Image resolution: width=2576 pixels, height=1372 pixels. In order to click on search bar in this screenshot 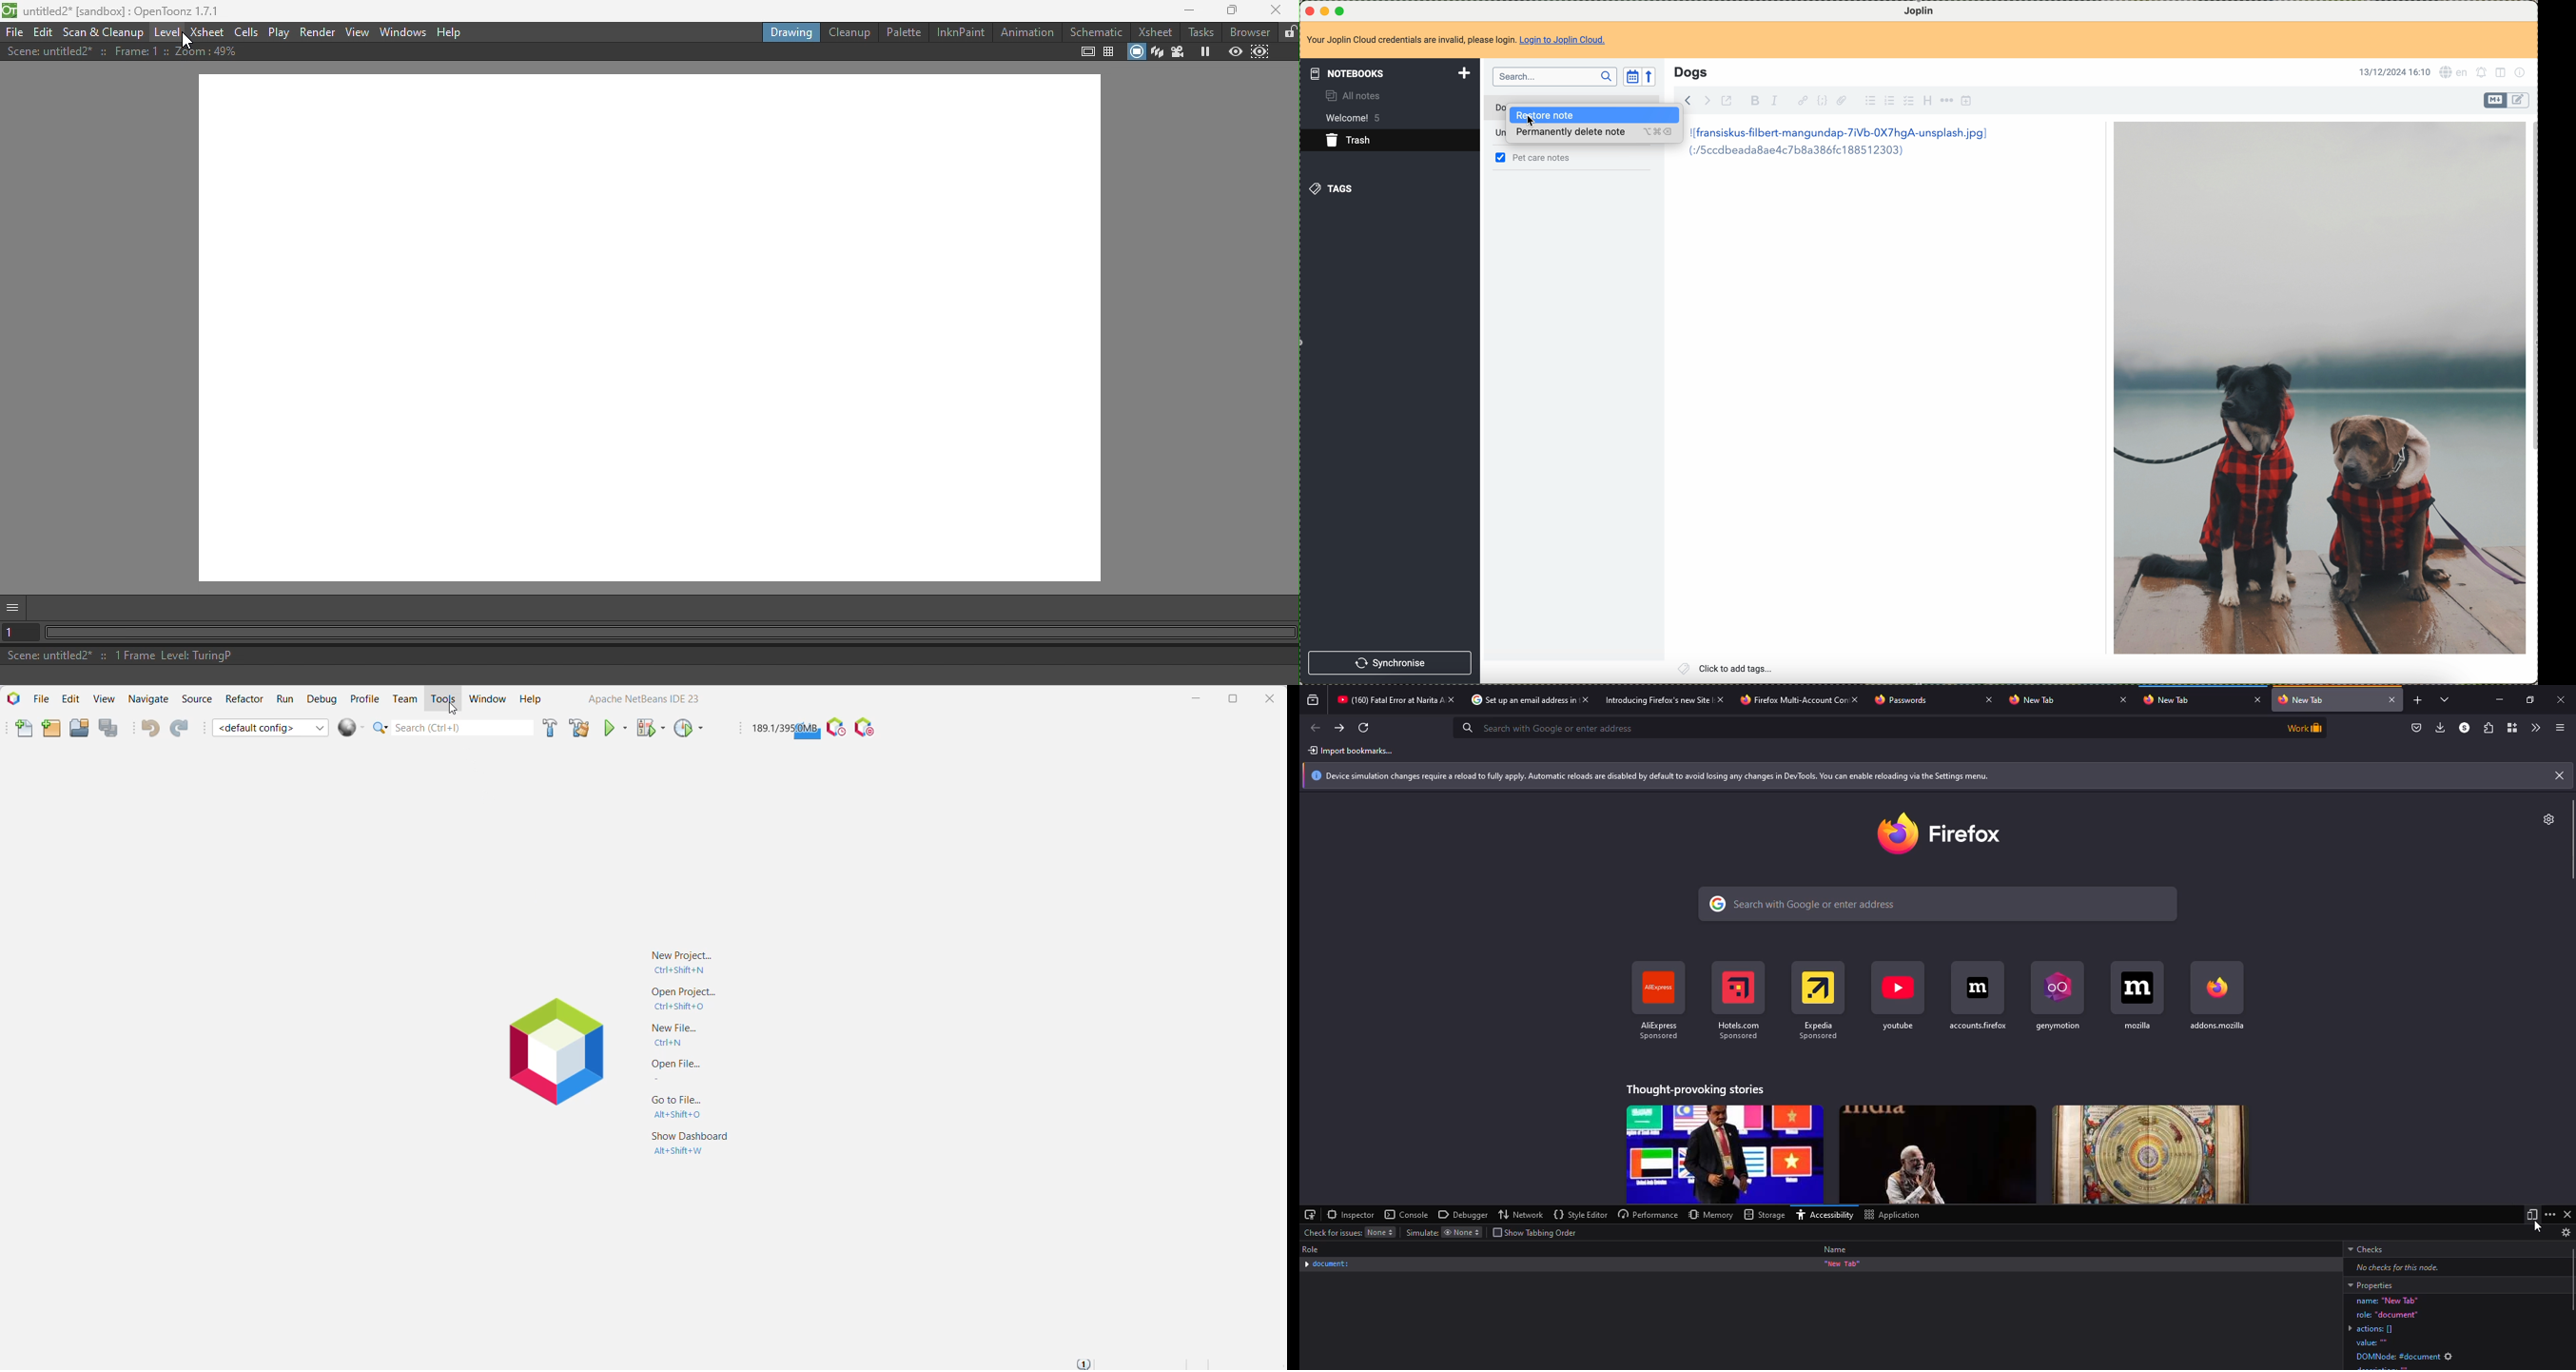, I will do `click(1554, 77)`.